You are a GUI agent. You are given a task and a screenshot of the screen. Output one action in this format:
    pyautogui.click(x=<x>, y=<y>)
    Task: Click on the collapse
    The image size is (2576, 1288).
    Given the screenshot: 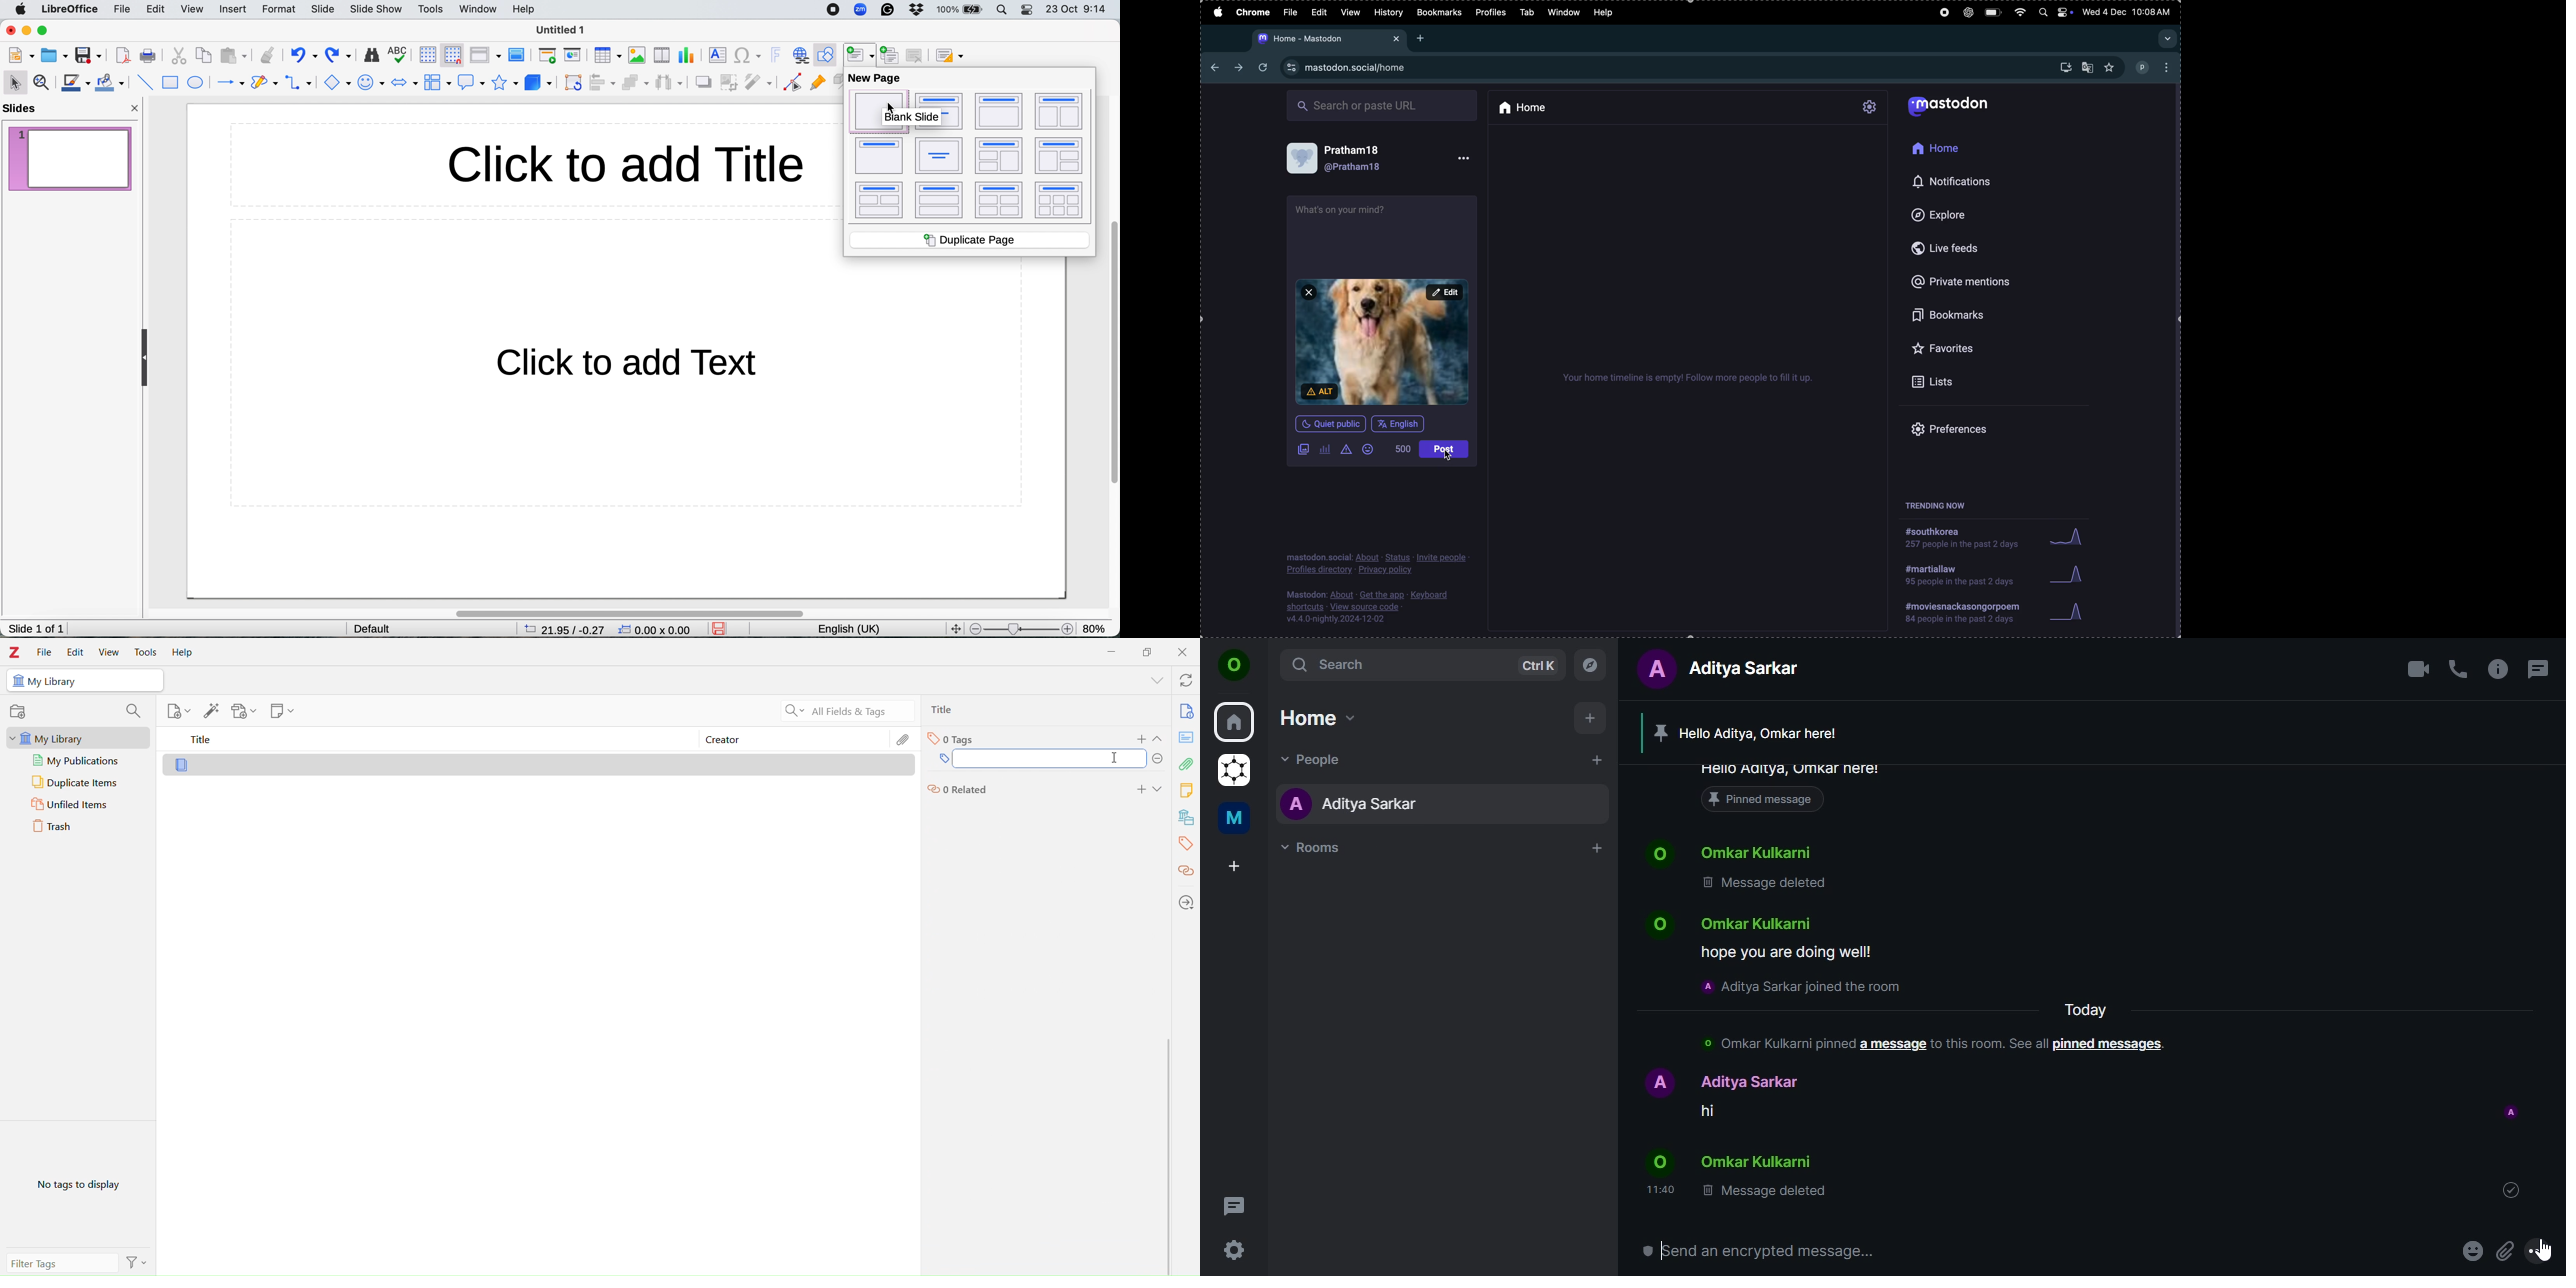 What is the action you would take?
    pyautogui.click(x=141, y=359)
    